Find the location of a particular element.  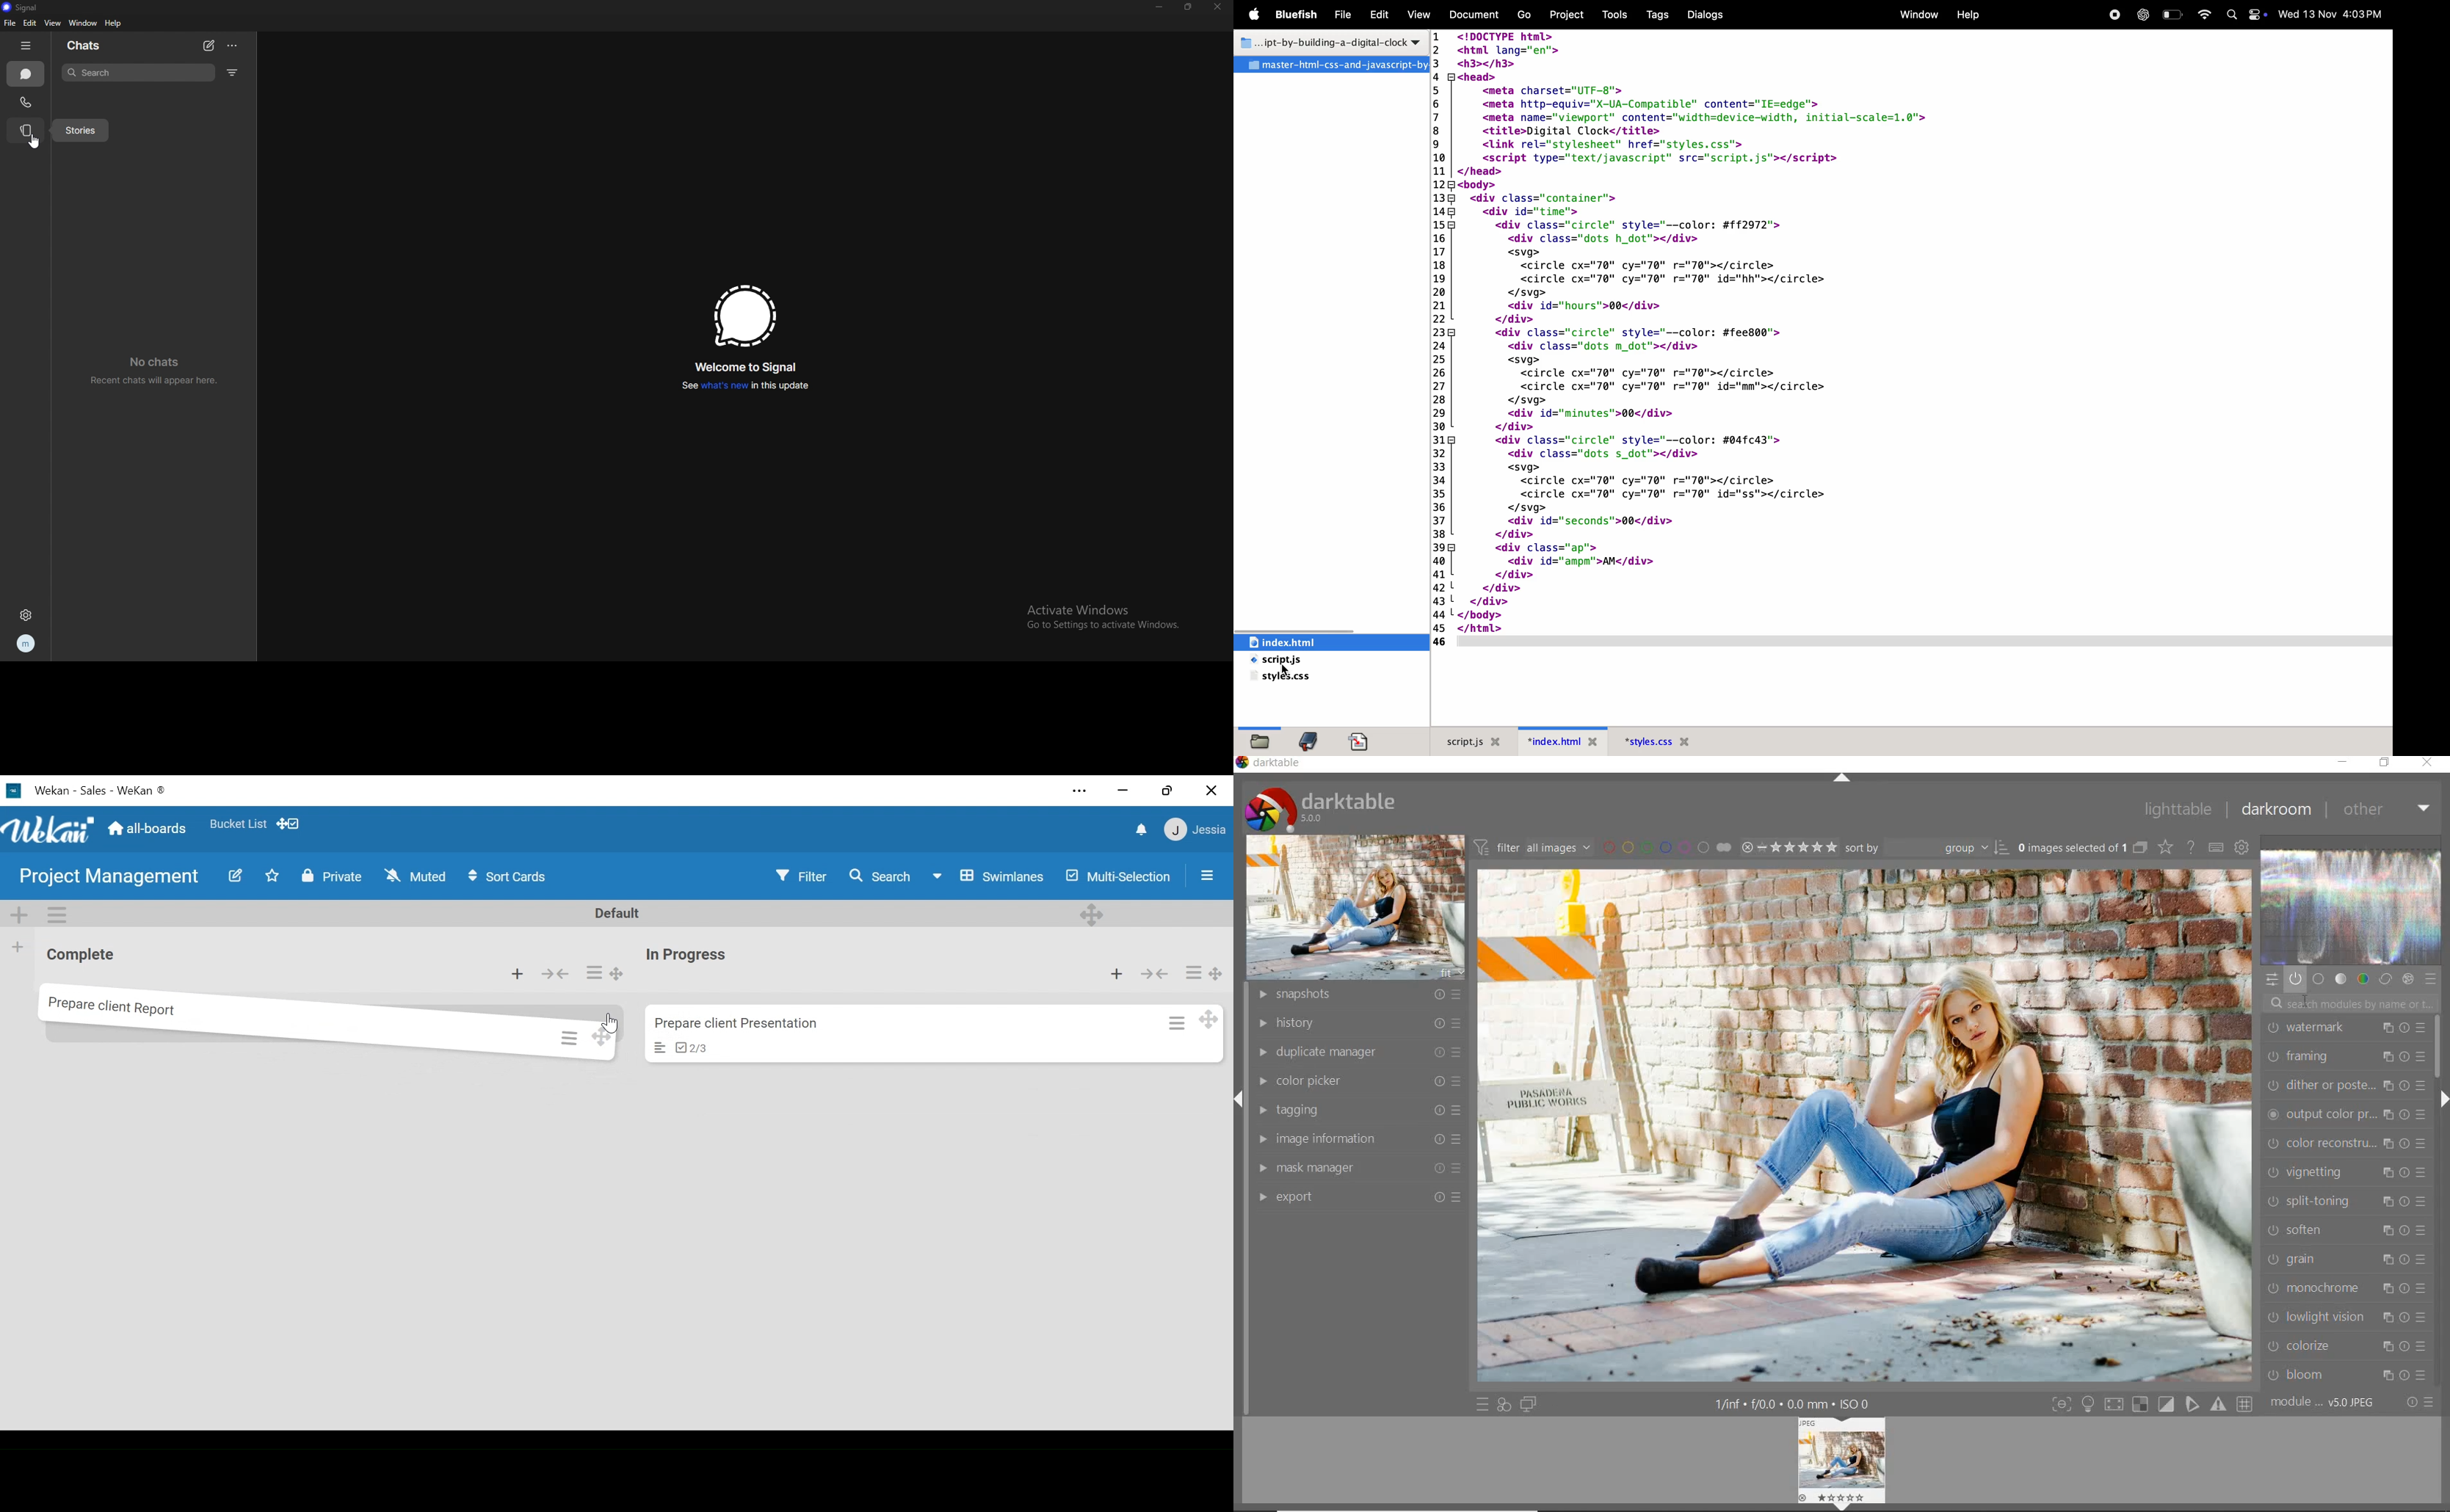

options is located at coordinates (234, 46).